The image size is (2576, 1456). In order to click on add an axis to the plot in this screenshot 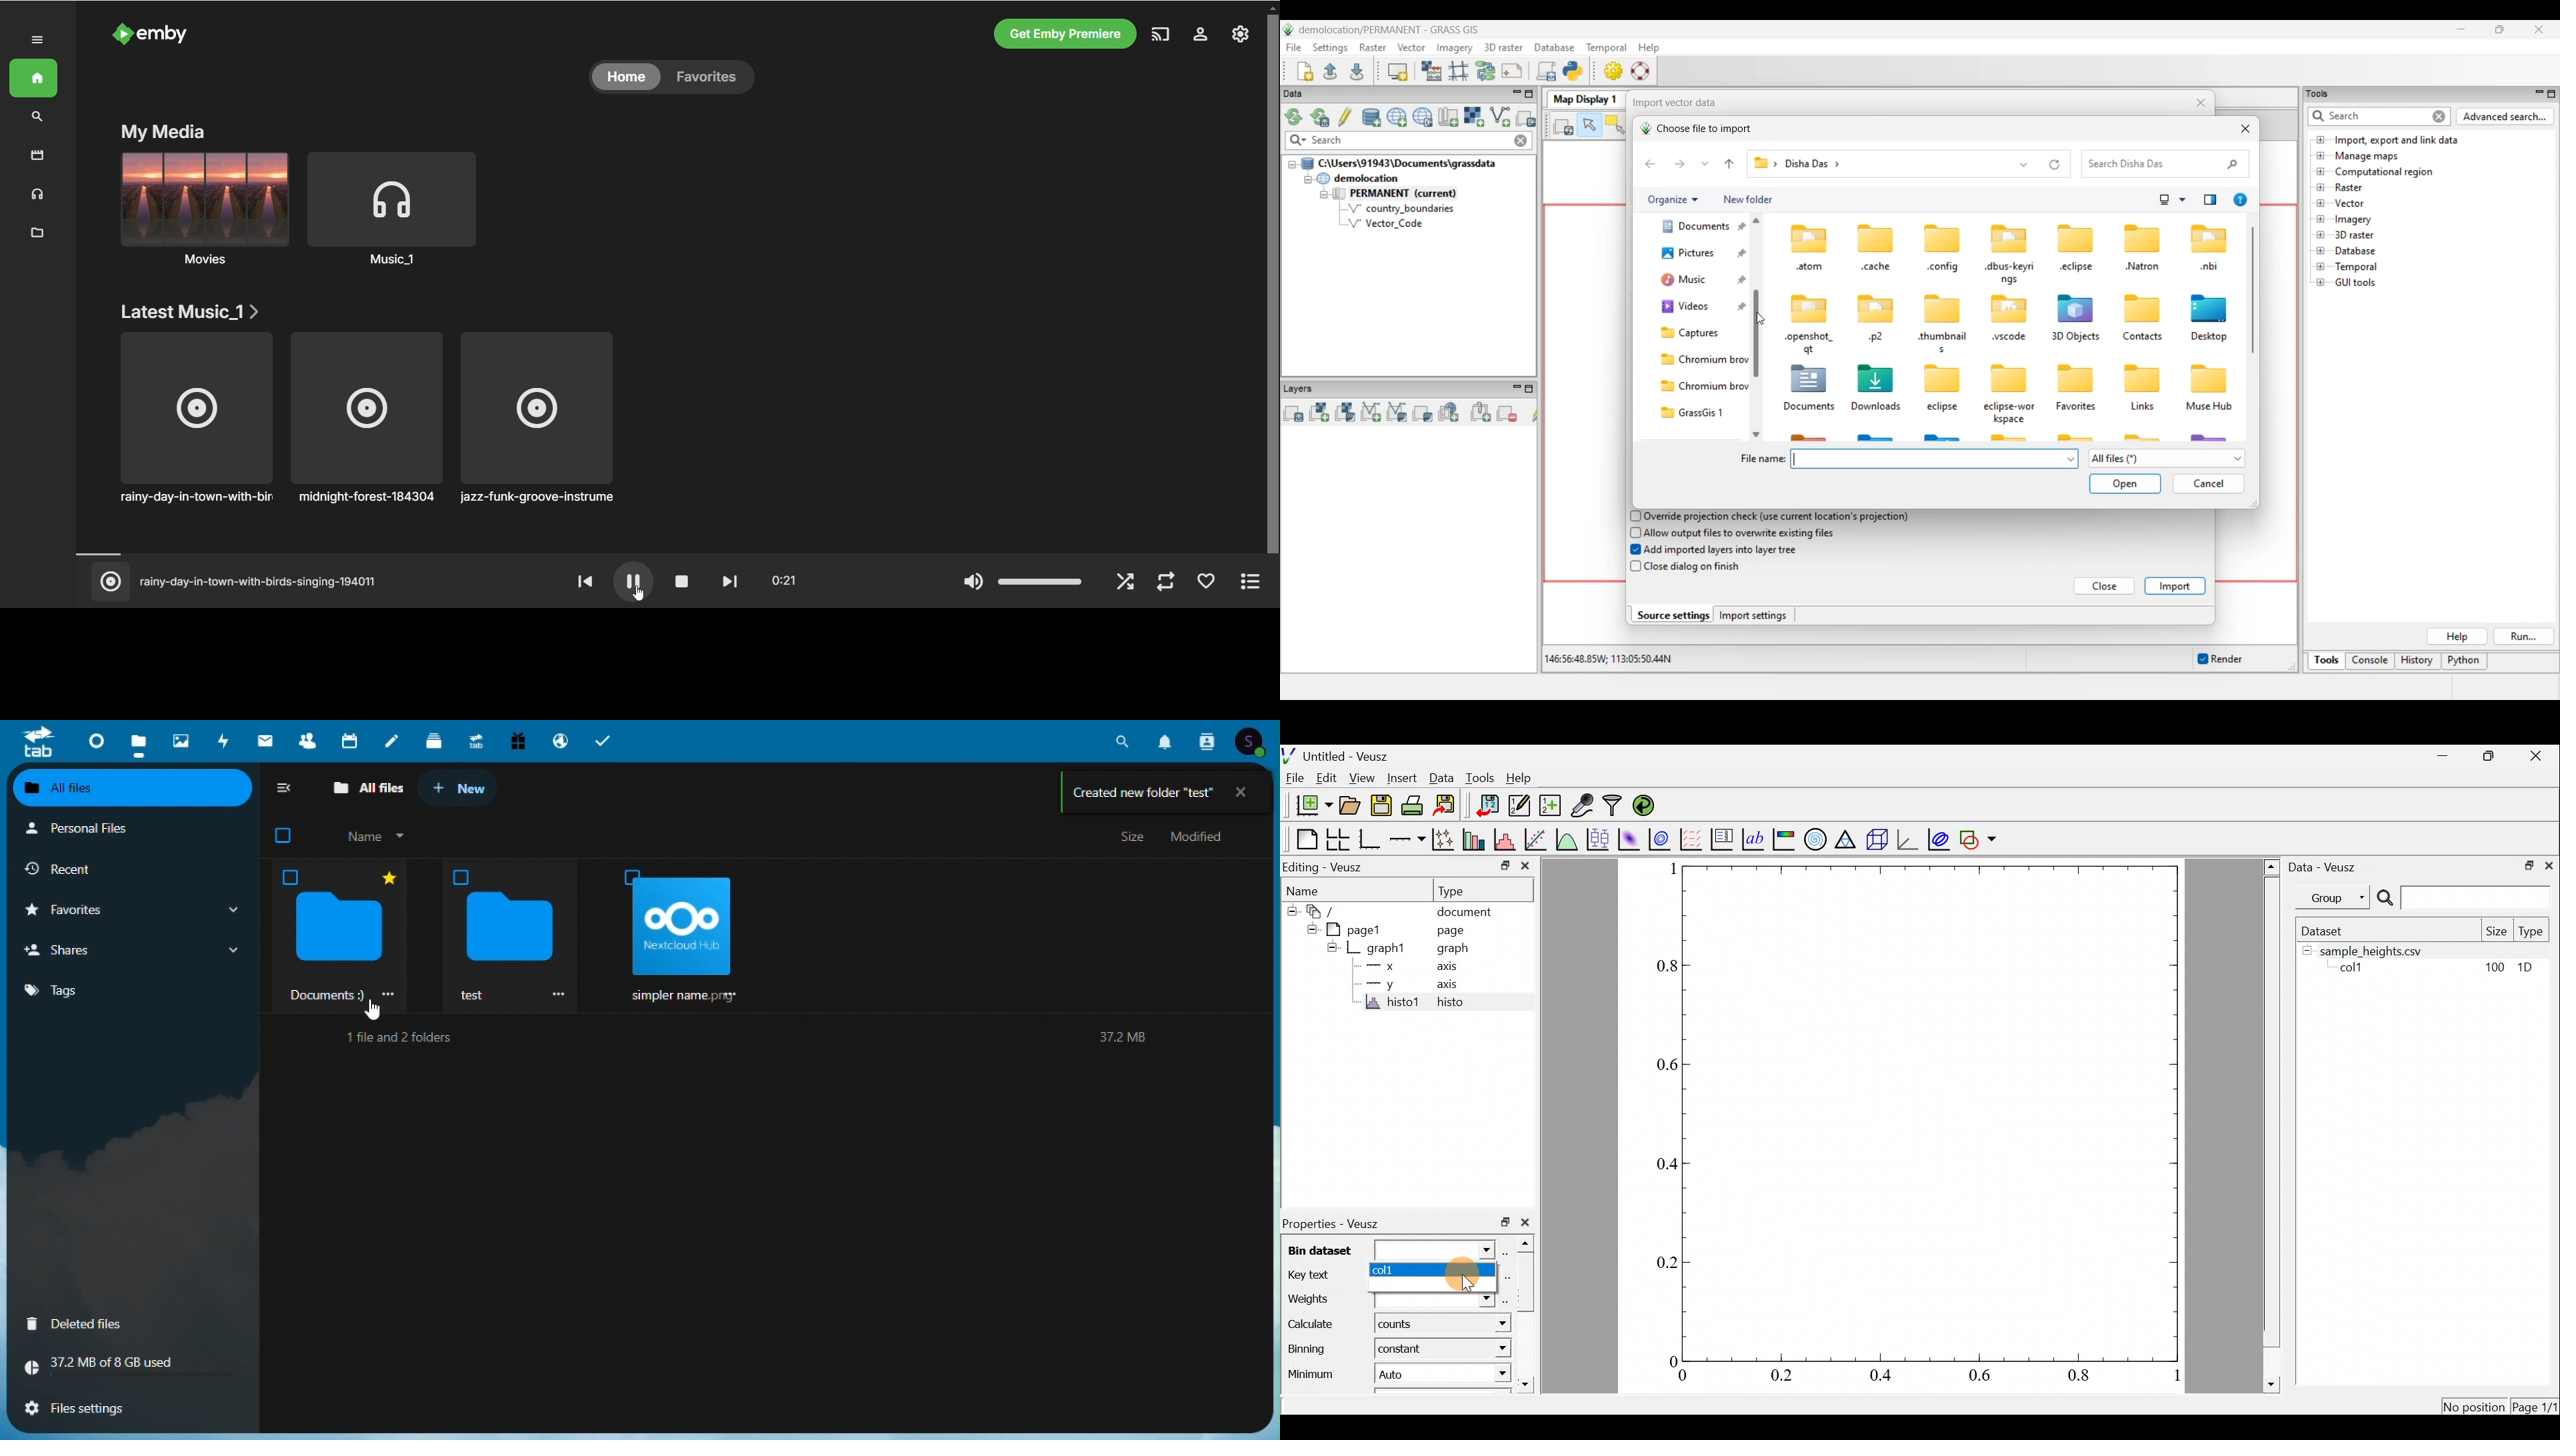, I will do `click(1407, 841)`.